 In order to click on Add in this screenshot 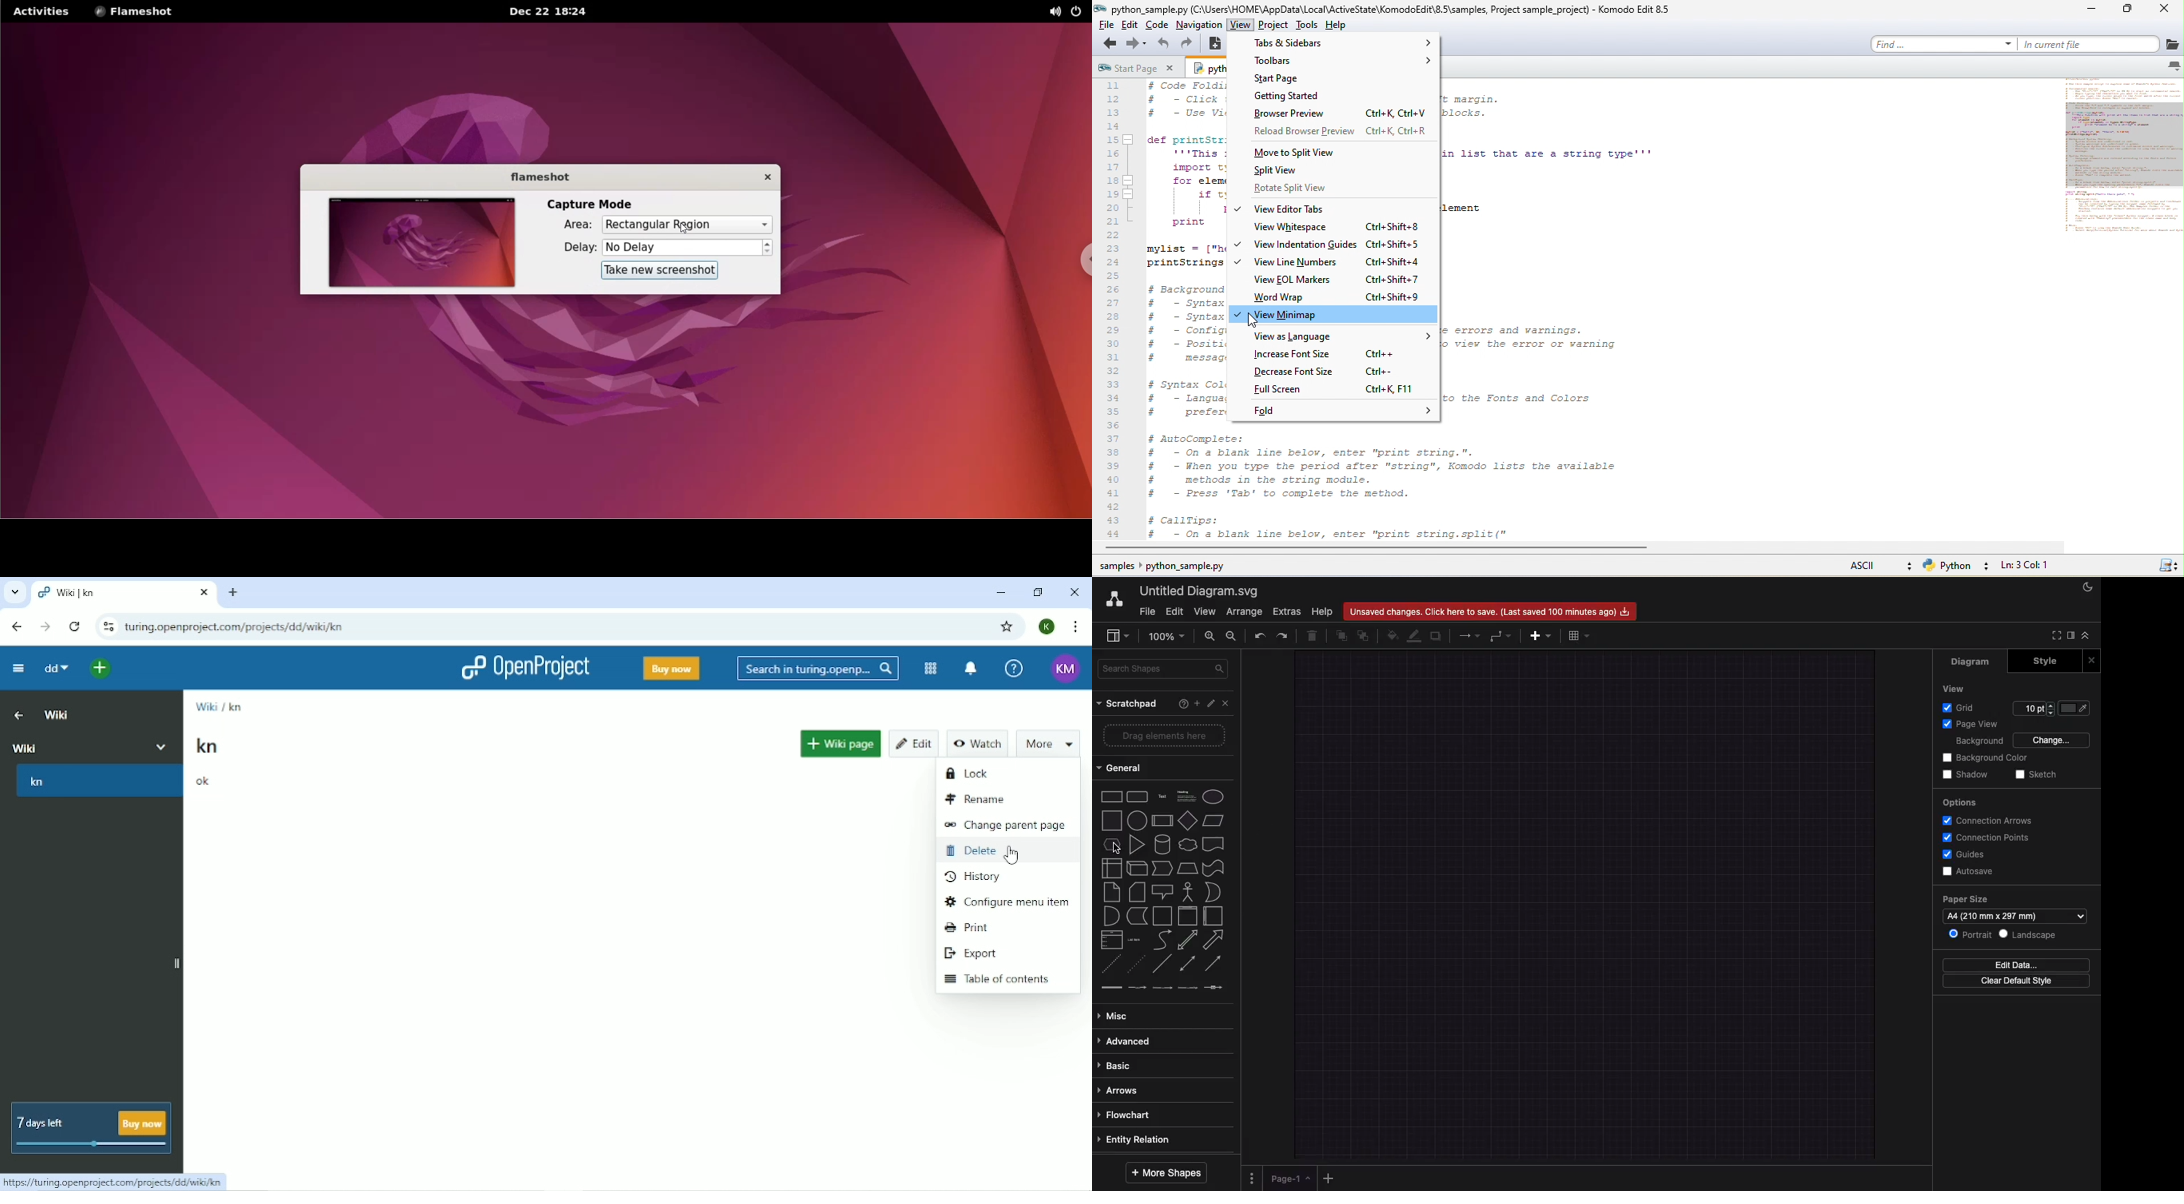, I will do `click(1543, 636)`.